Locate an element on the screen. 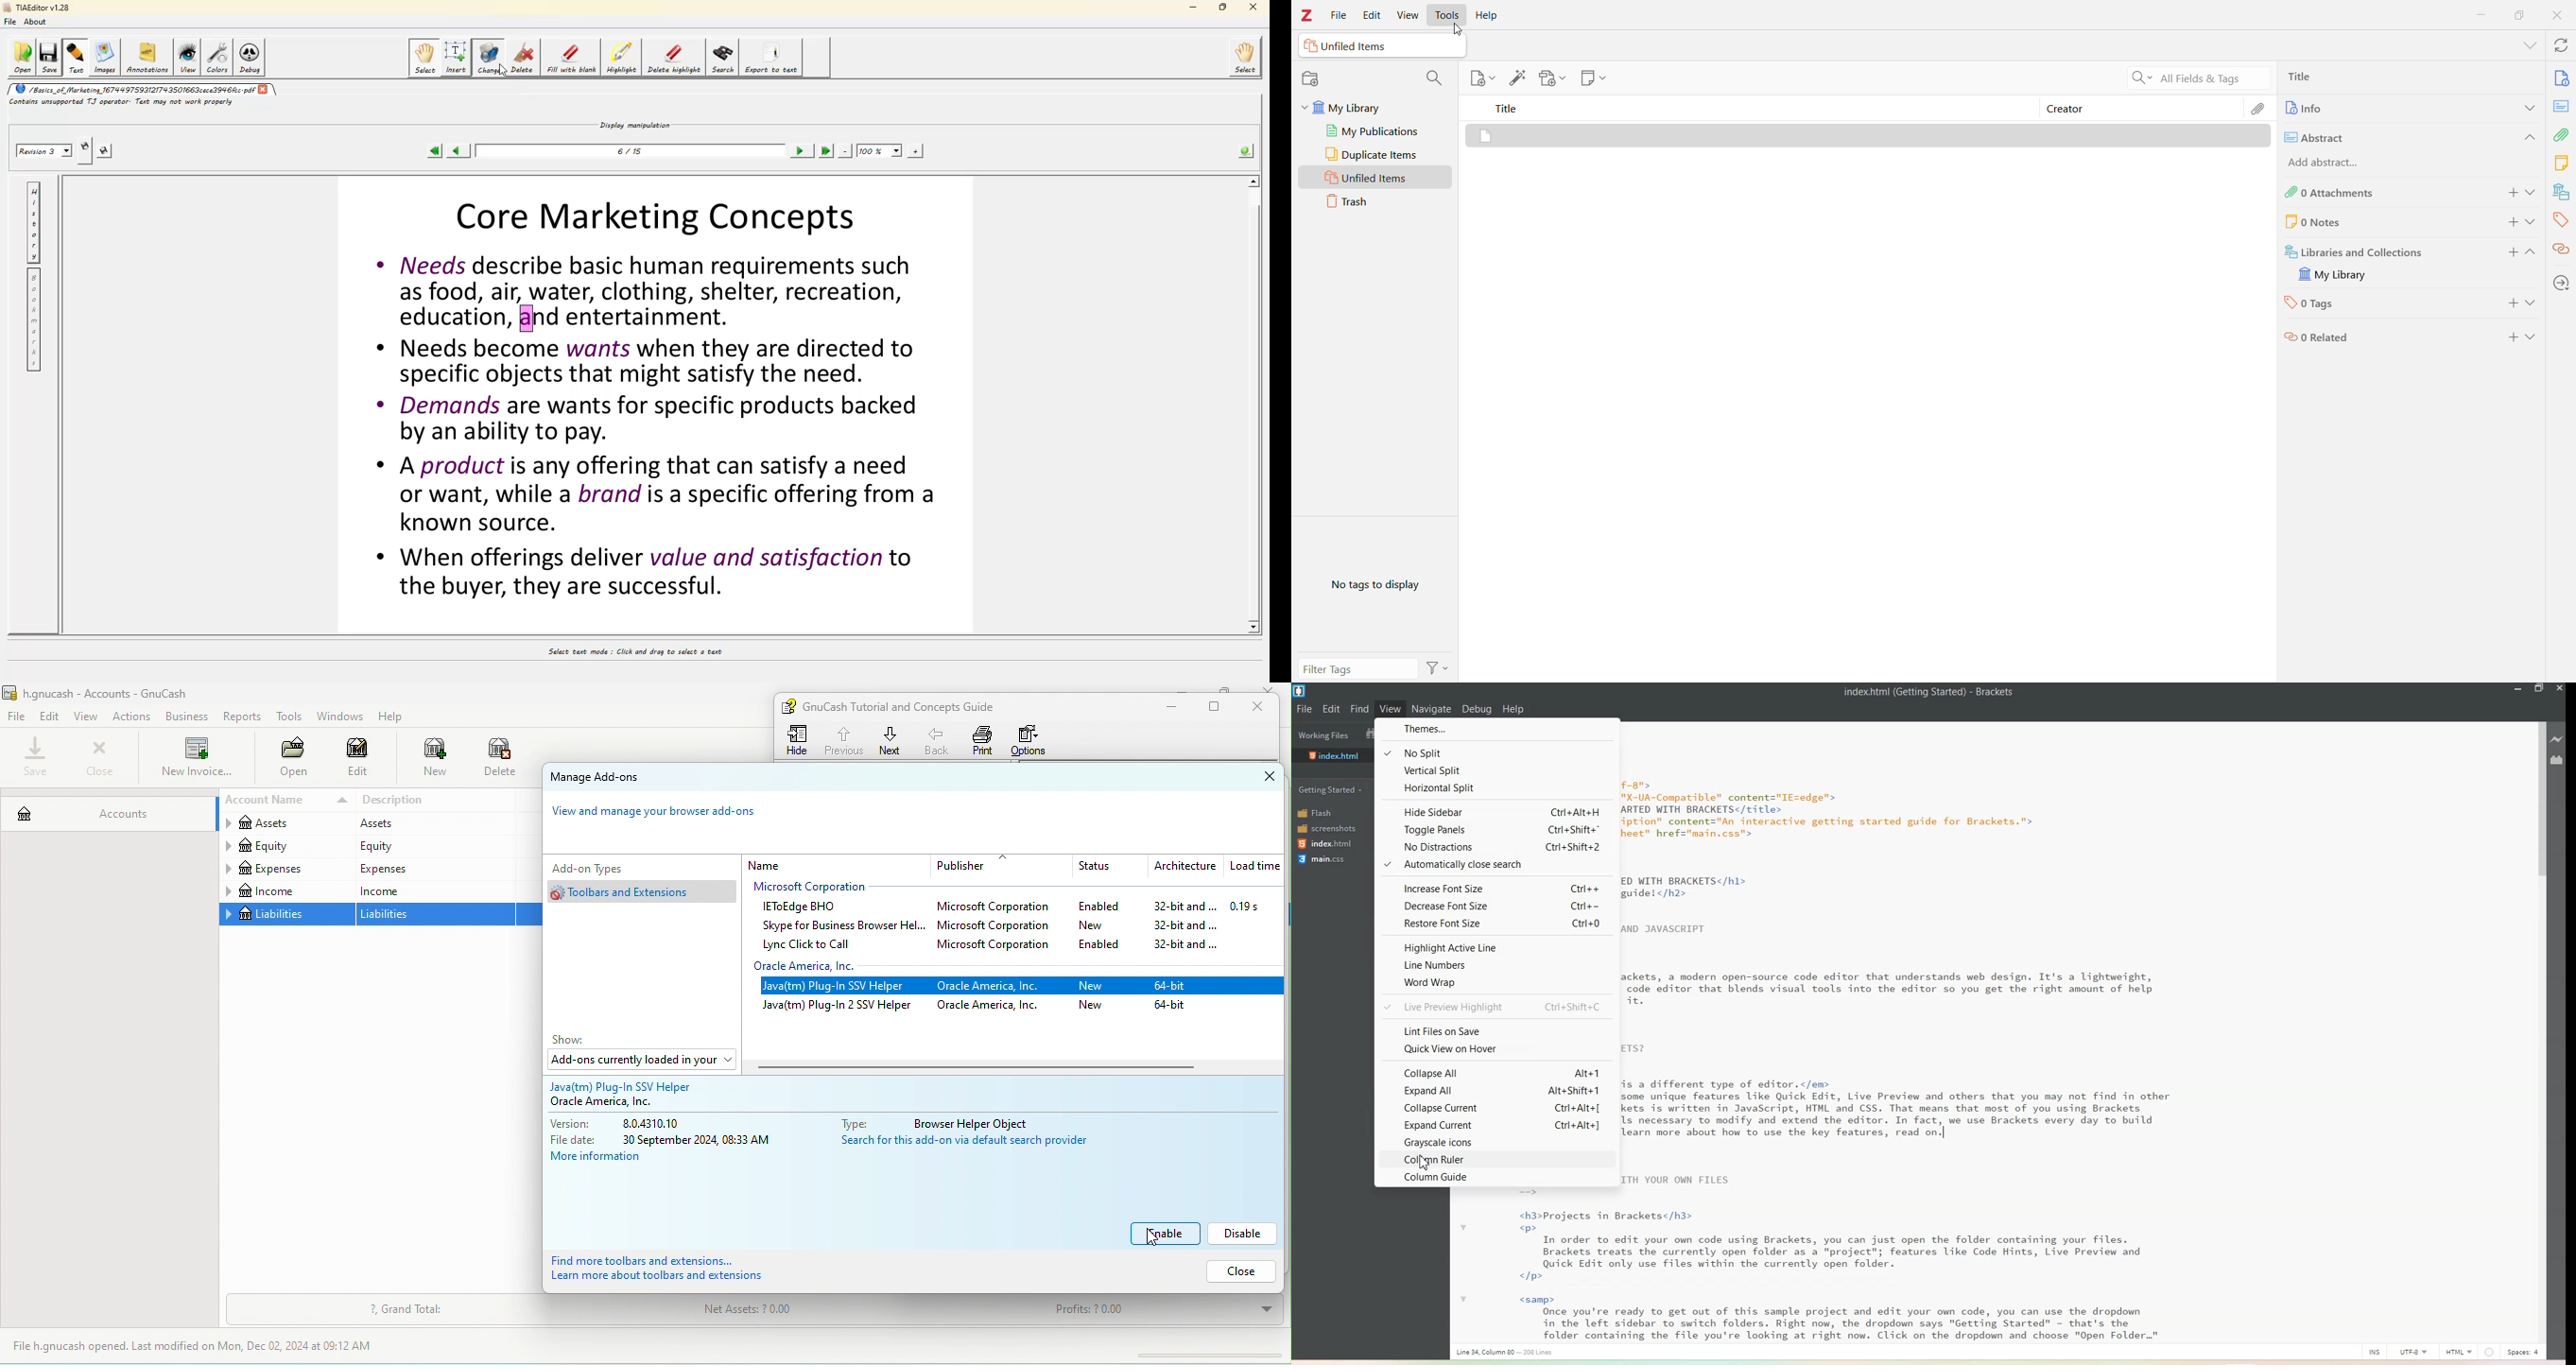  new invoice is located at coordinates (195, 759).